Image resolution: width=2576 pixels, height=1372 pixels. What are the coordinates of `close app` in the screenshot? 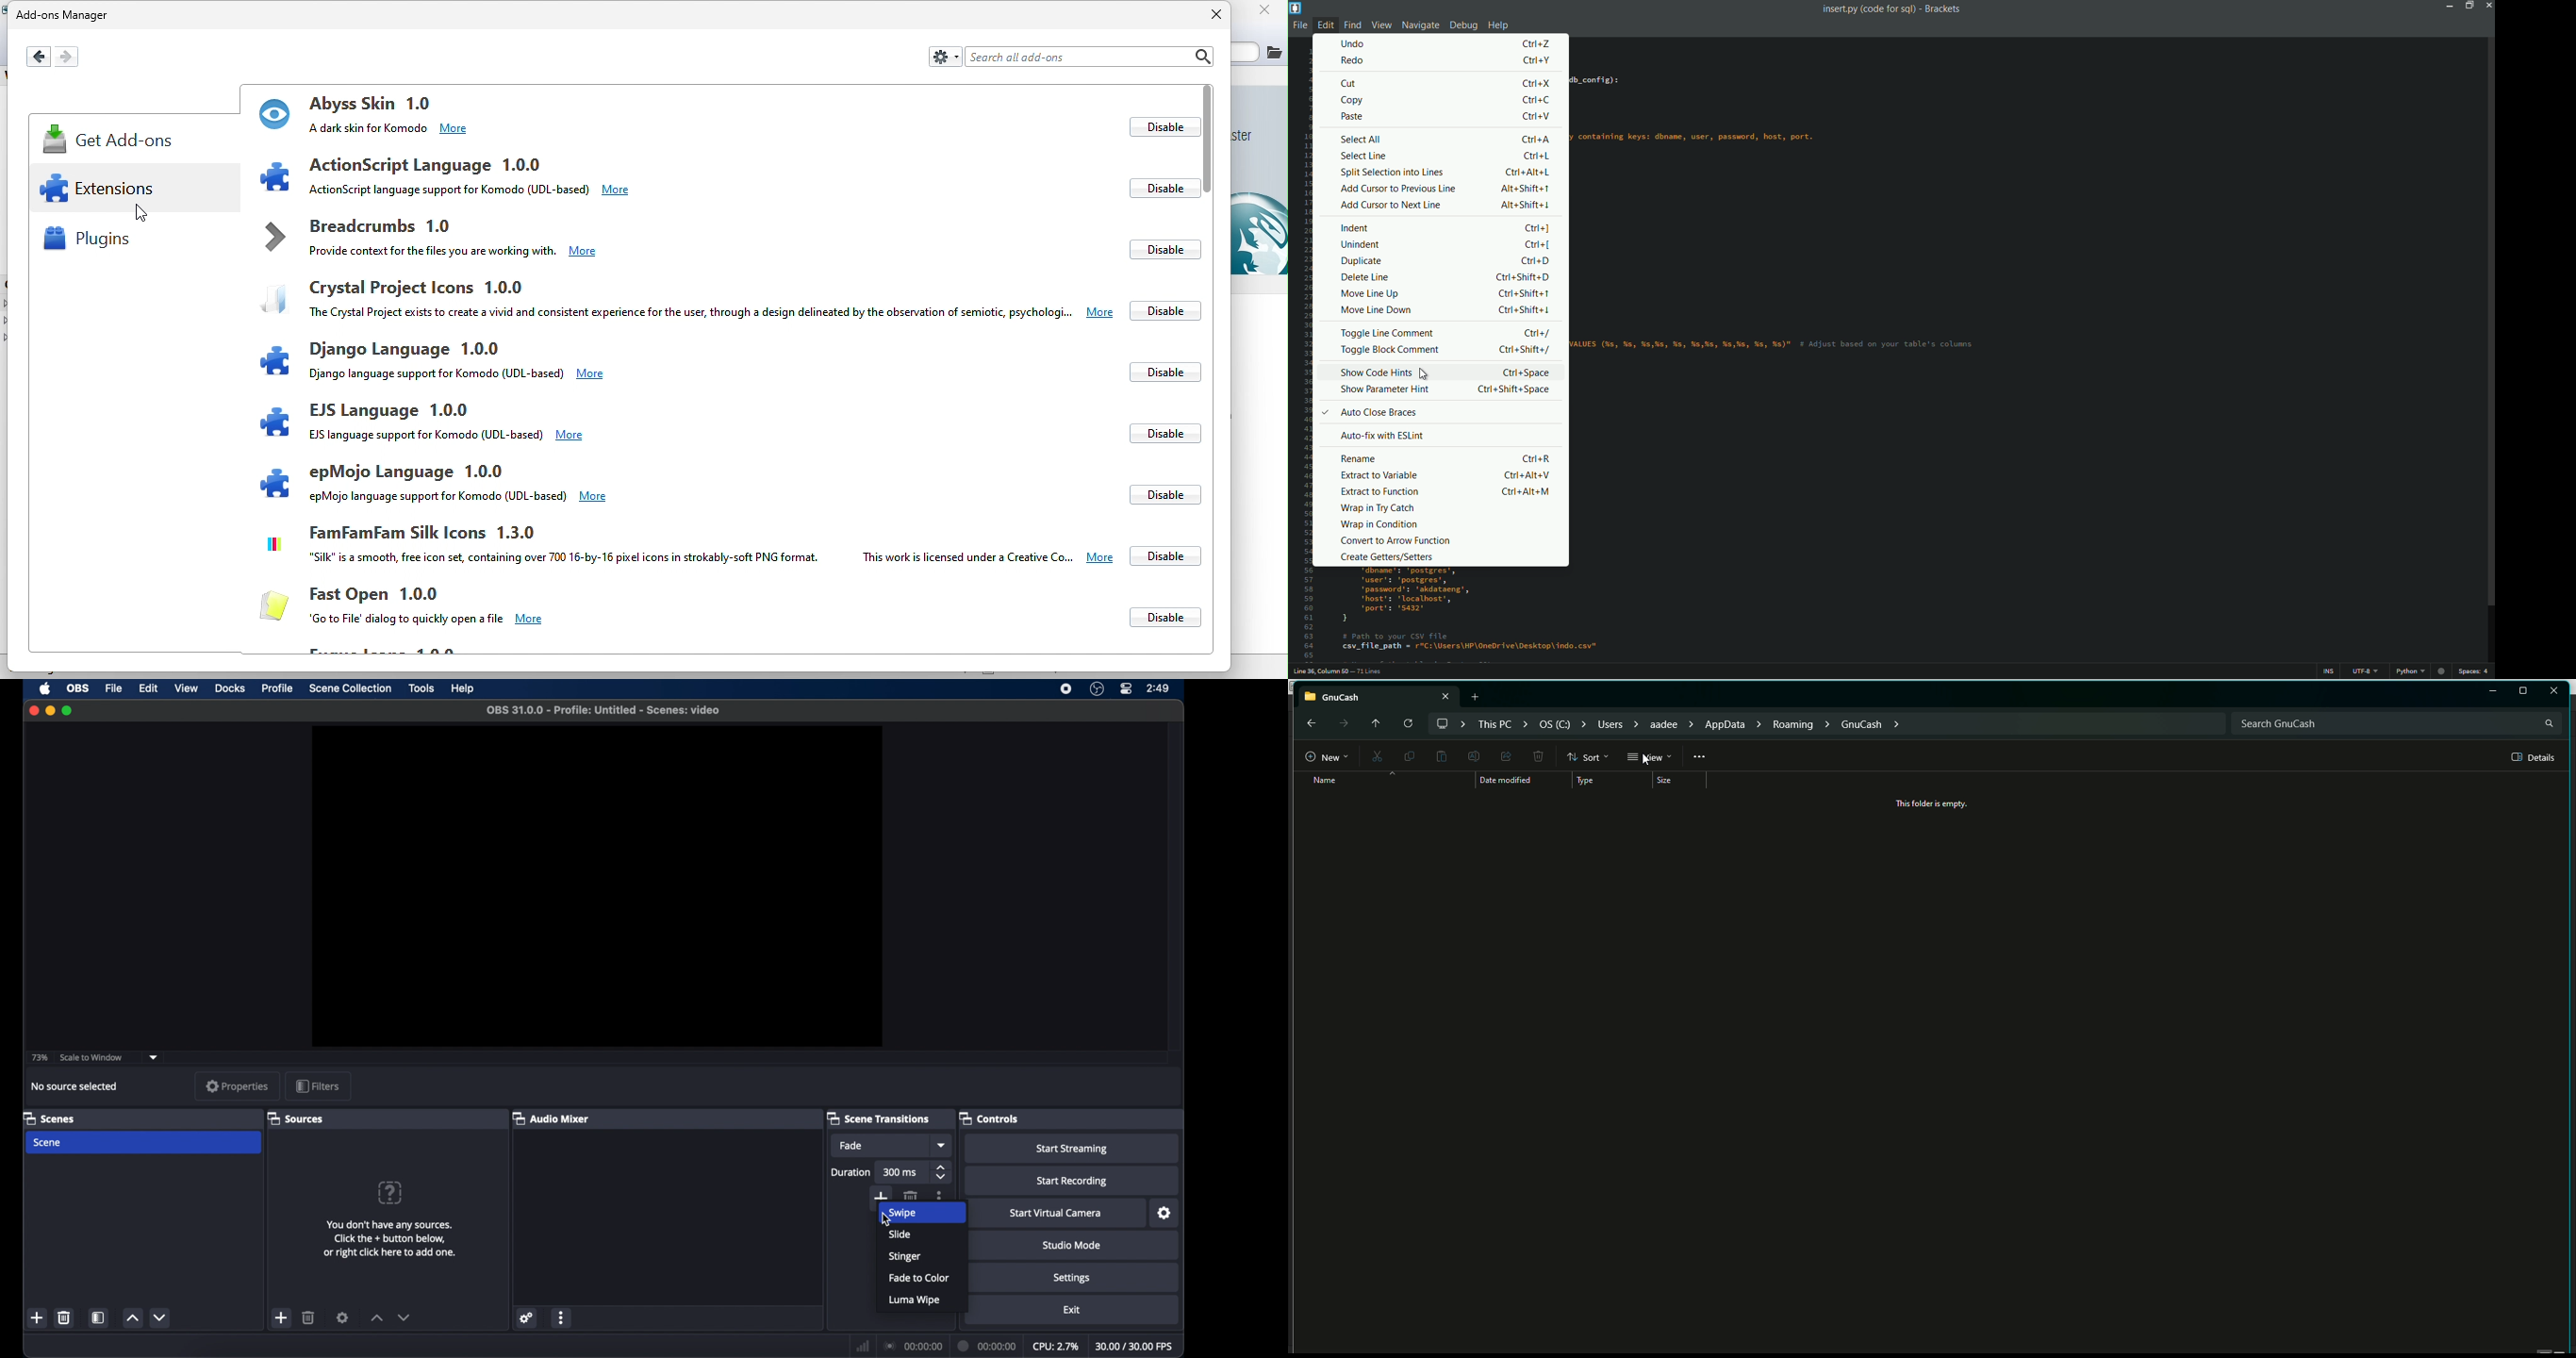 It's located at (2487, 5).